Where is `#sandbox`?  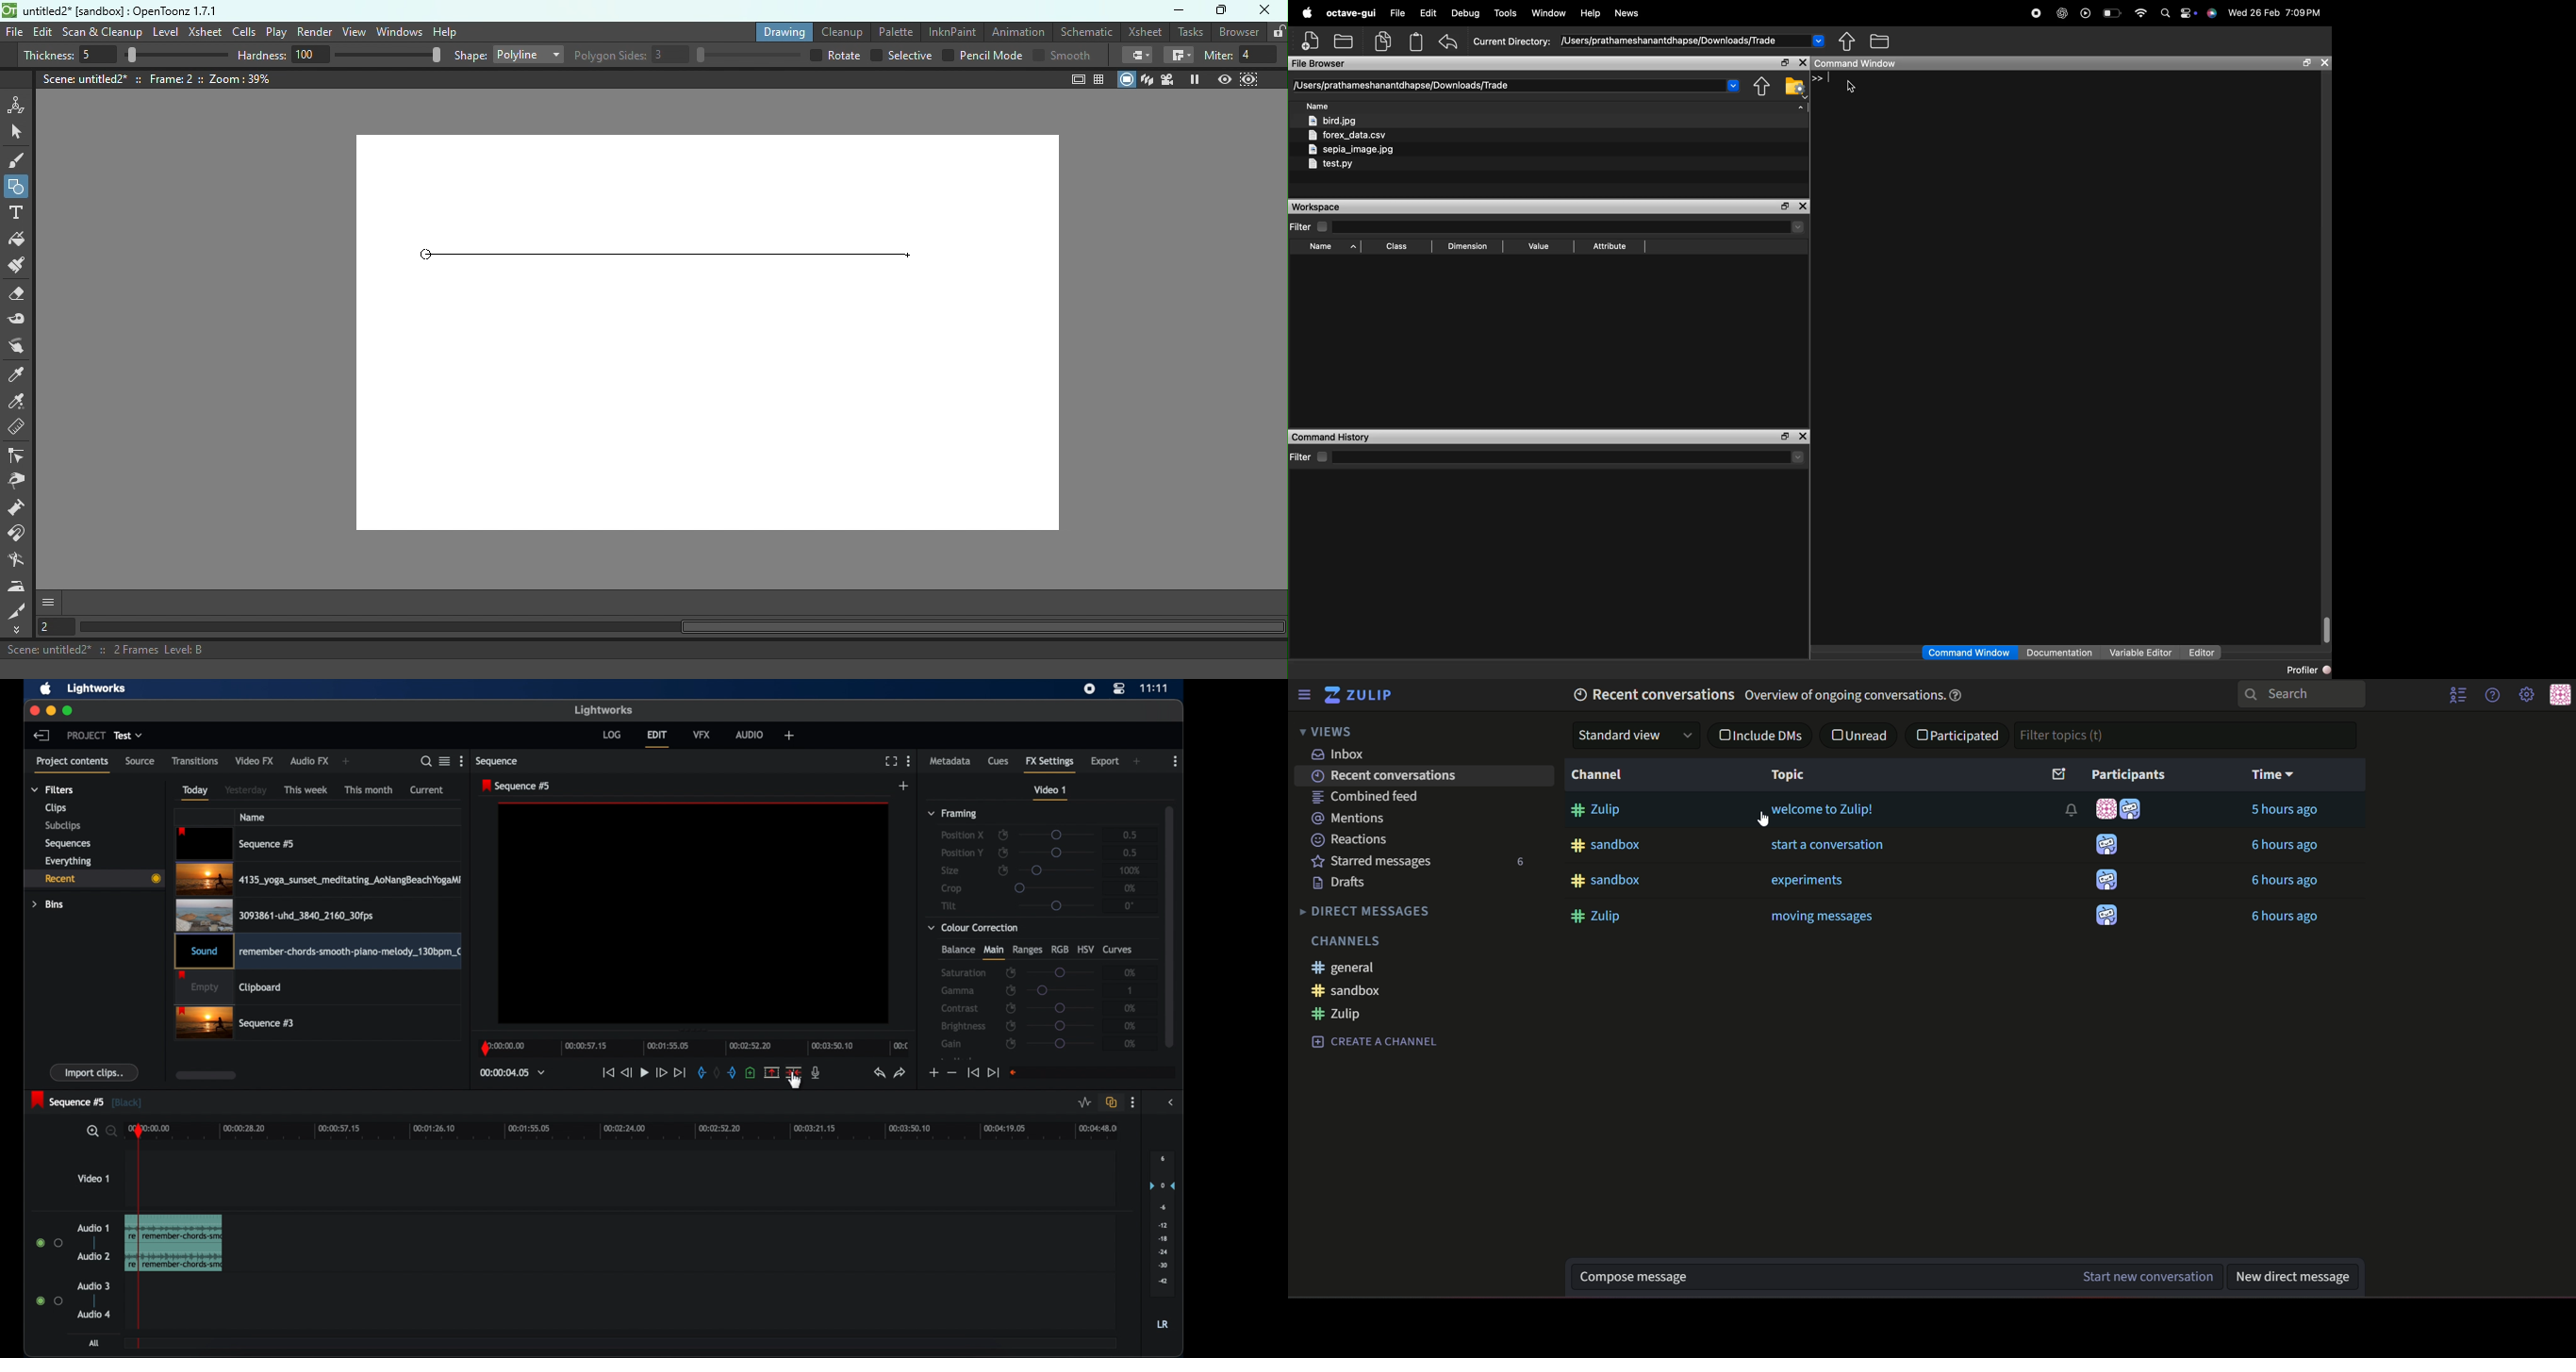
#sandbox is located at coordinates (1607, 881).